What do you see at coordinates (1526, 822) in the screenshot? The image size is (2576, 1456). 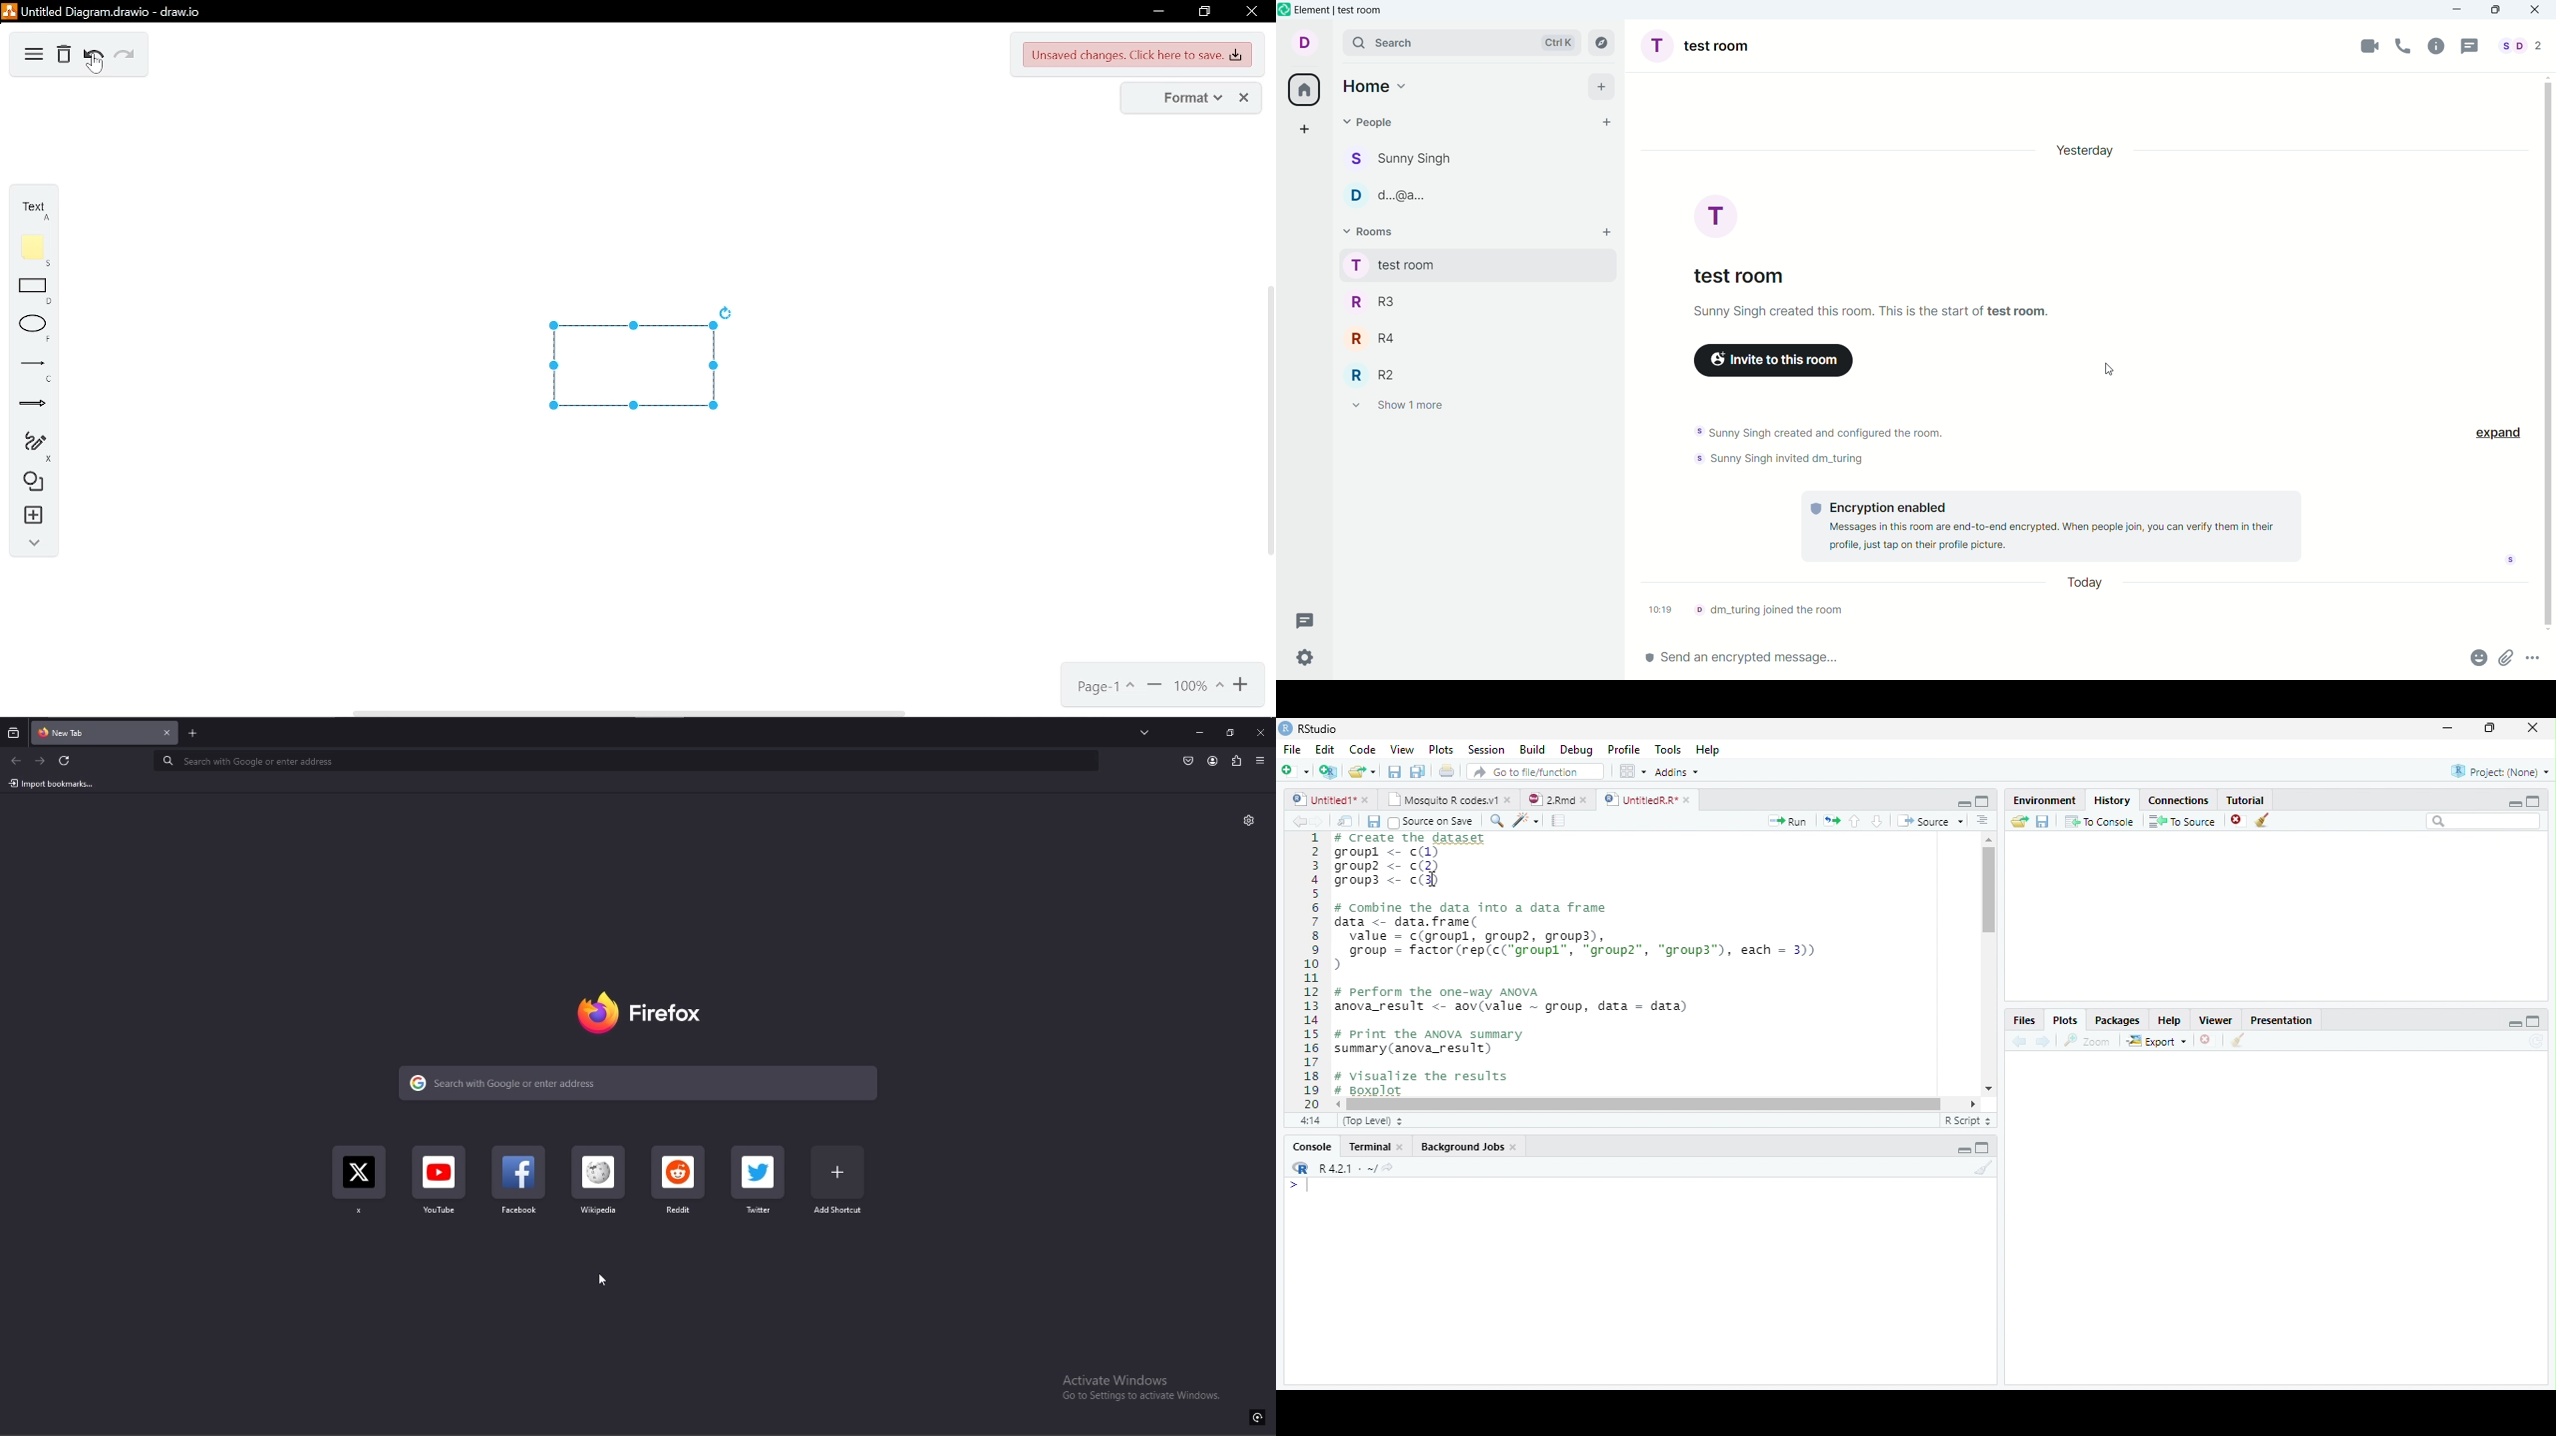 I see `Magic code` at bounding box center [1526, 822].